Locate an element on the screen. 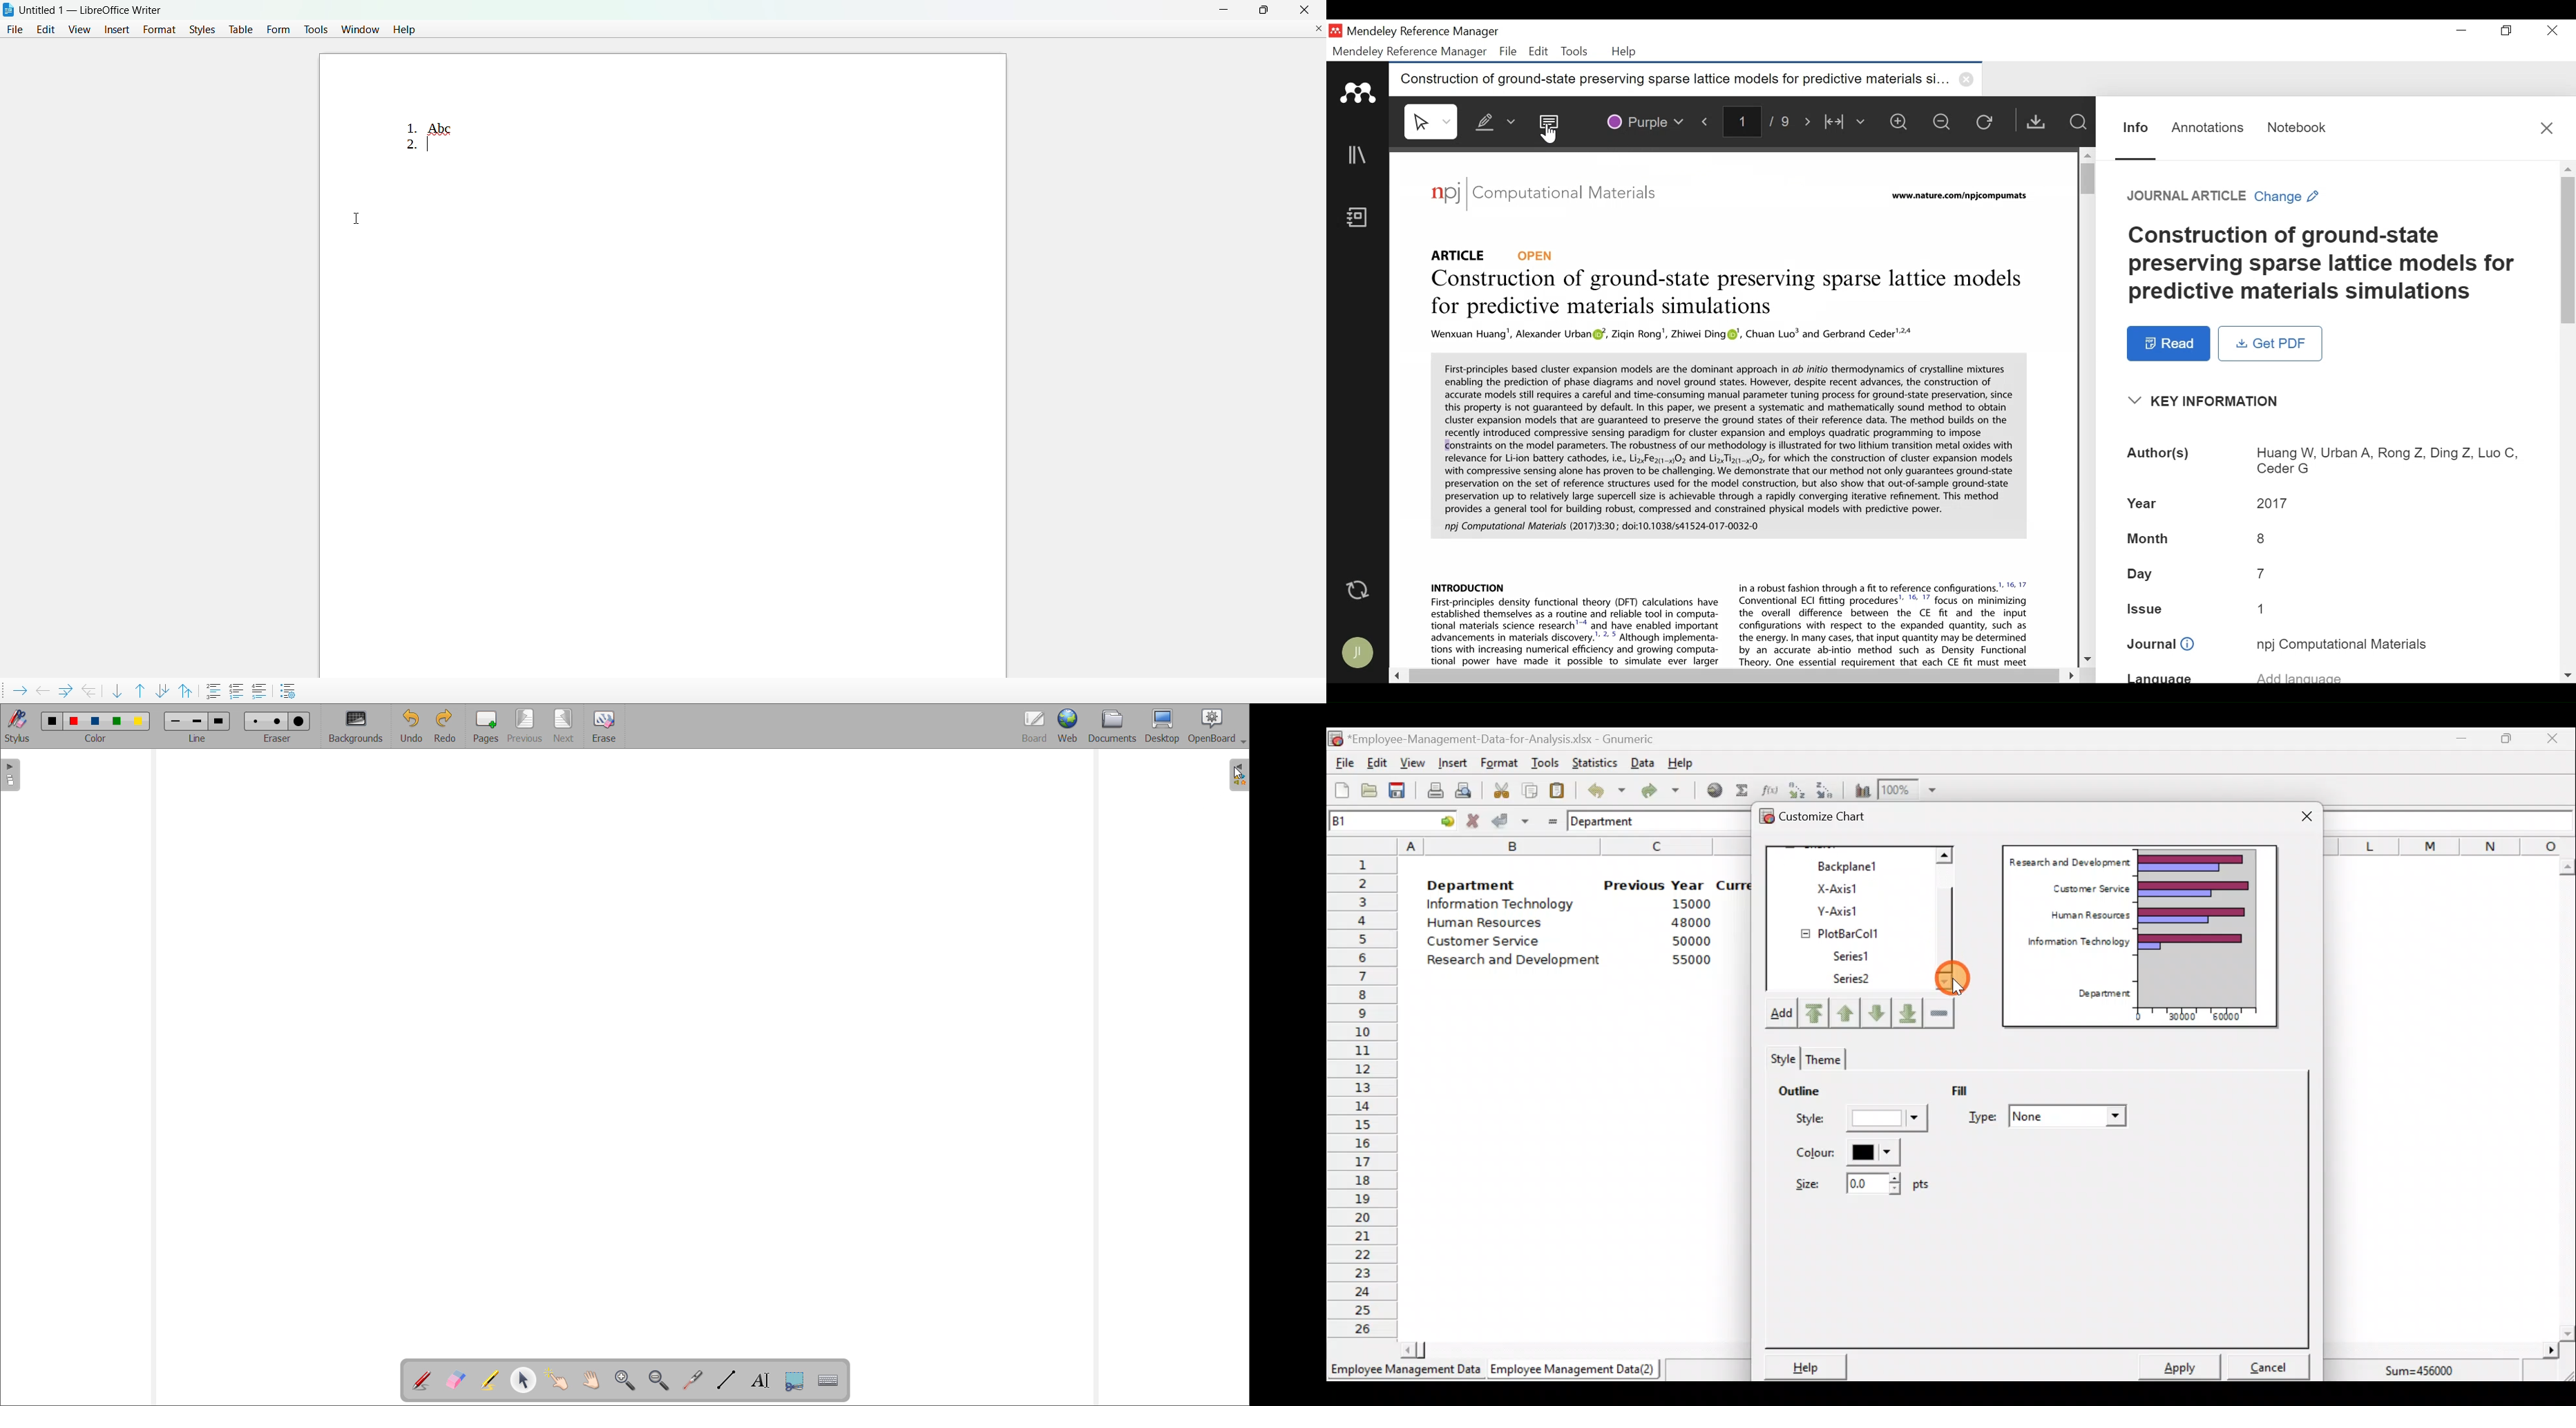 The height and width of the screenshot is (1428, 2576). insert unnumbered entry is located at coordinates (214, 690).